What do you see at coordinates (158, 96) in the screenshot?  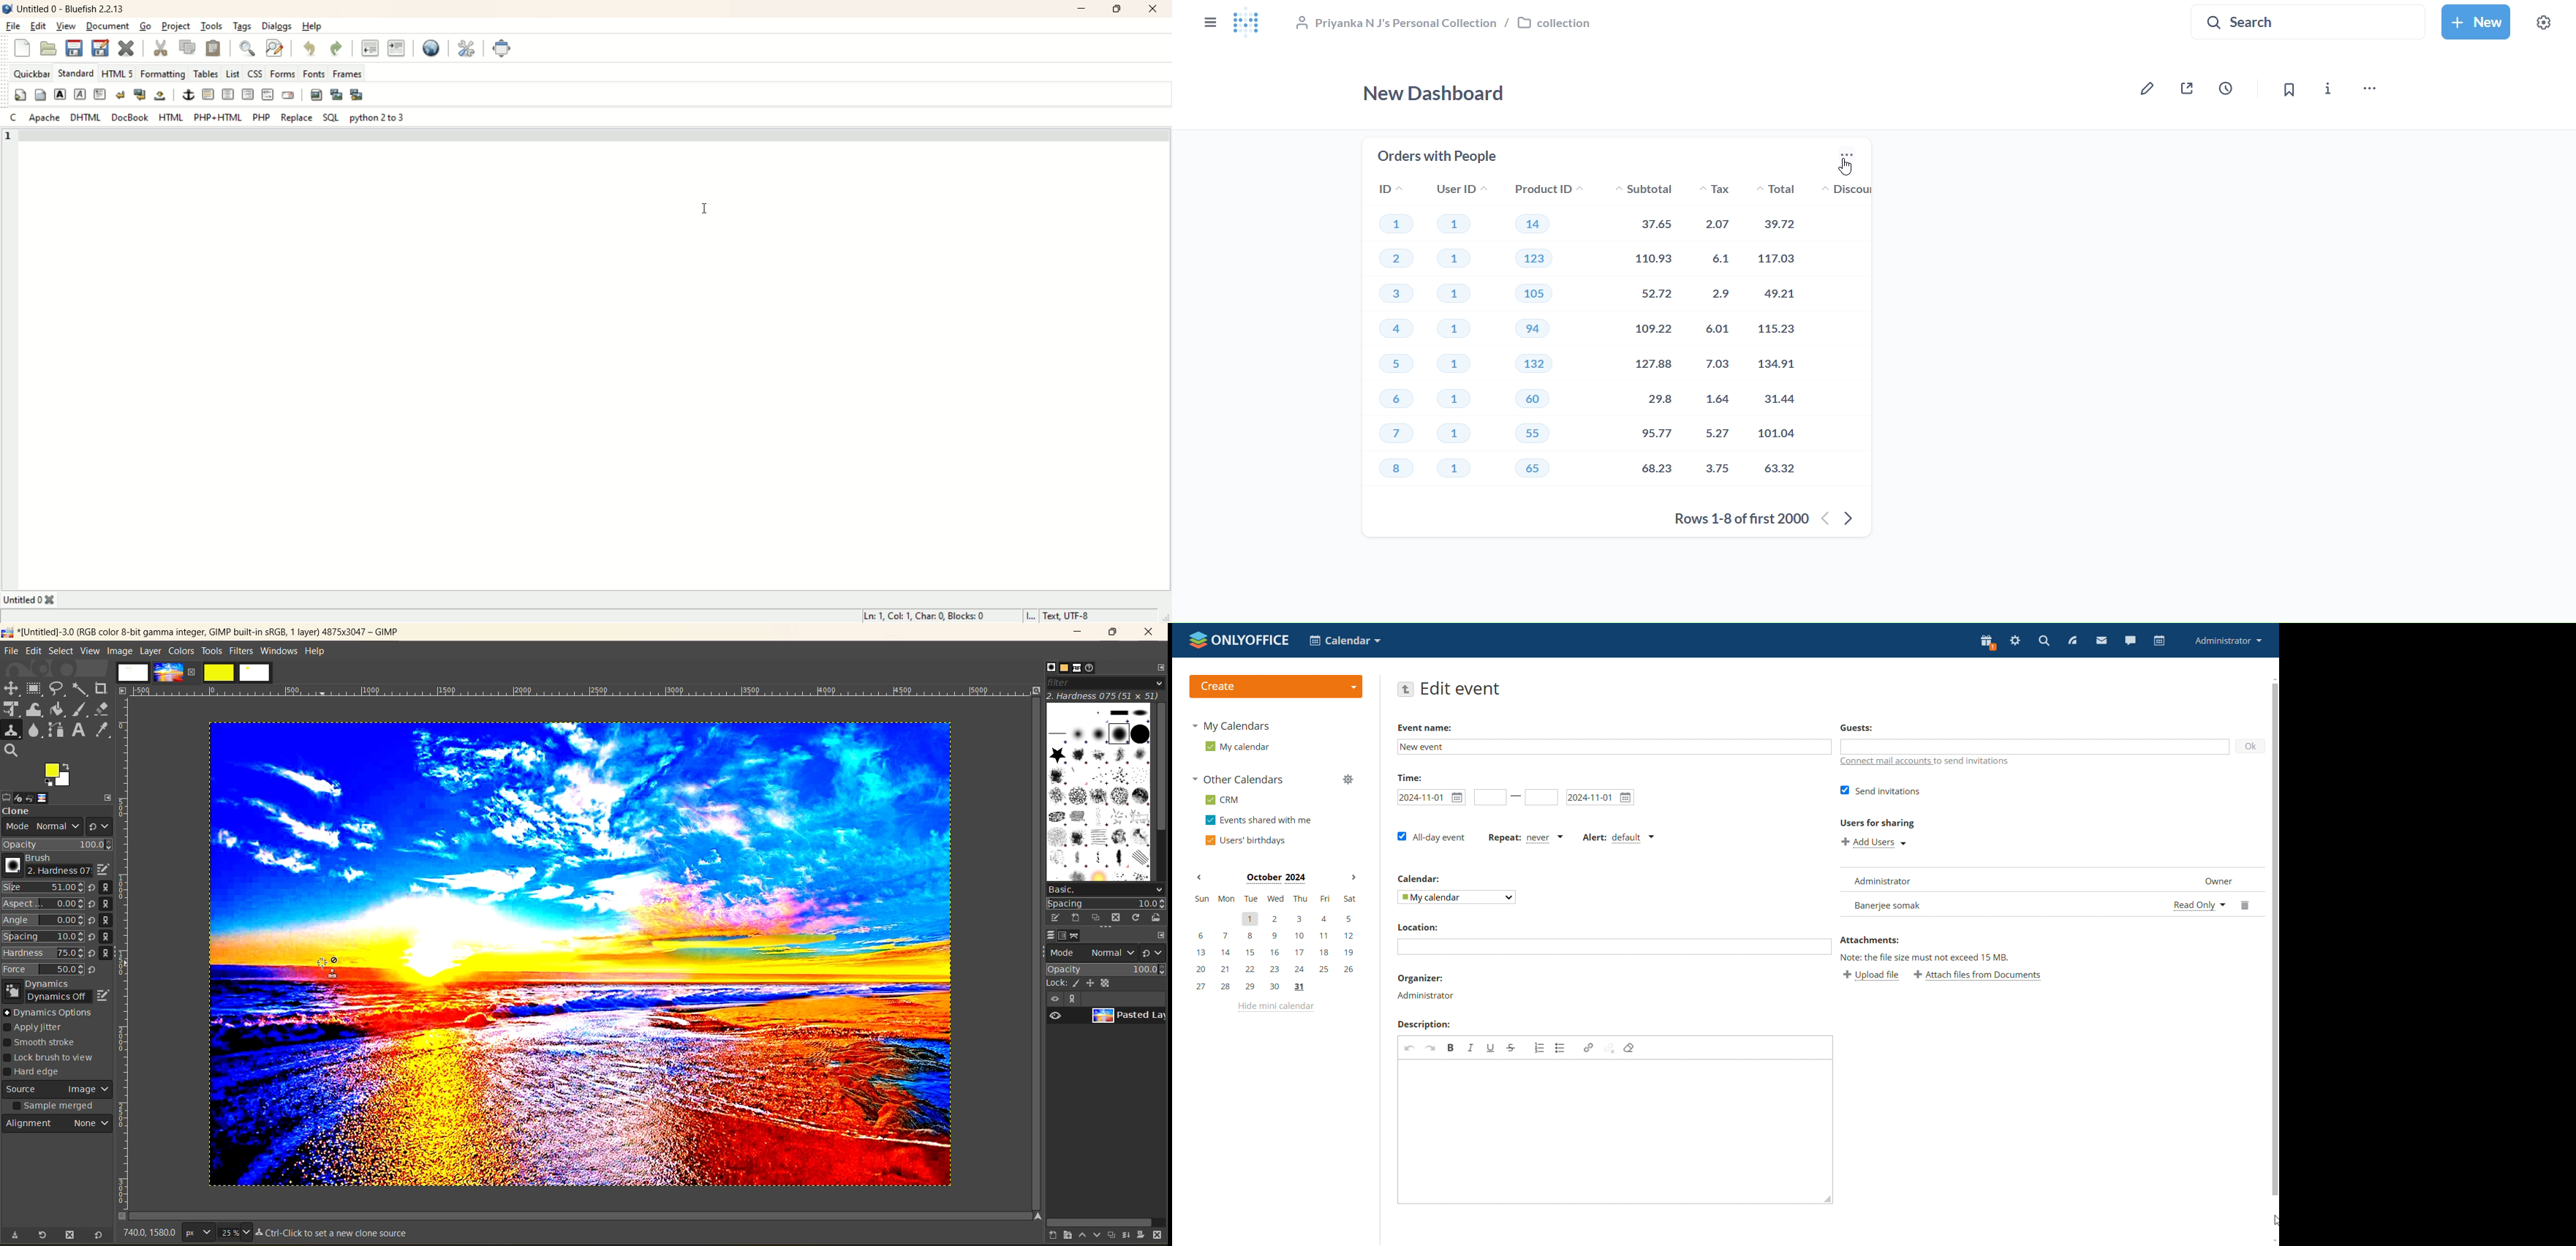 I see `non- breaking space` at bounding box center [158, 96].